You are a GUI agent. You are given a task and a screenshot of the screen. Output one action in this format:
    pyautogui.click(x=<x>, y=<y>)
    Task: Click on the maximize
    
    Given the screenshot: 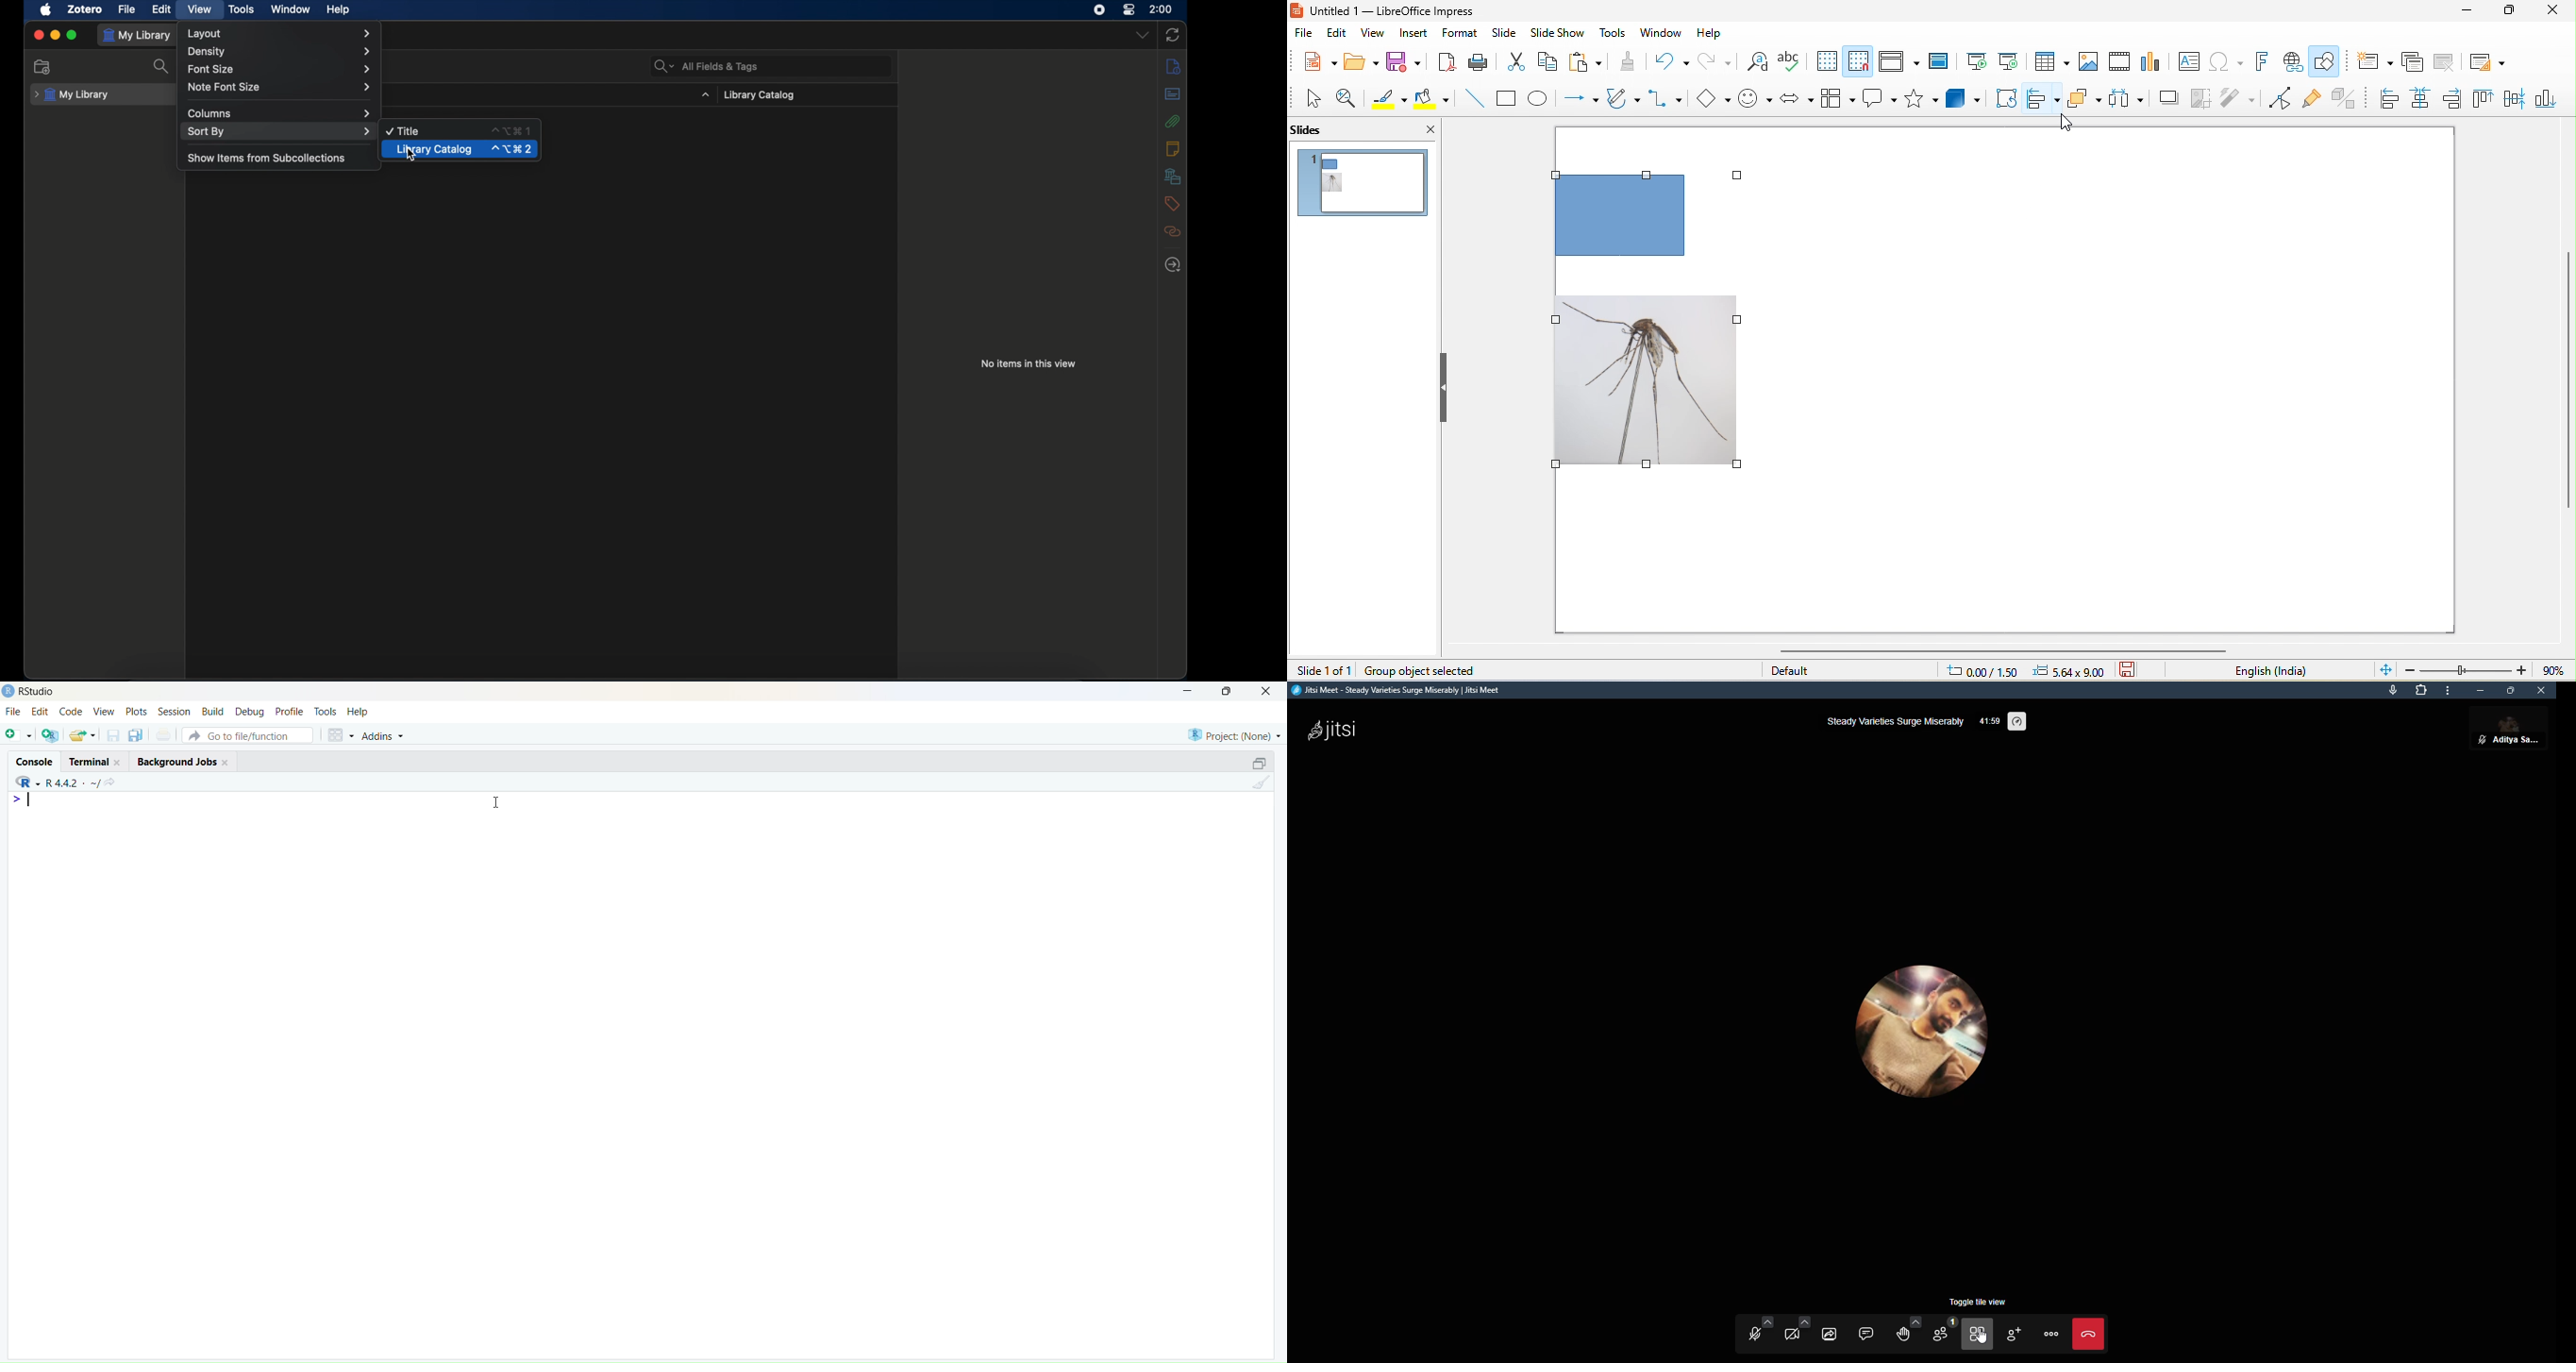 What is the action you would take?
    pyautogui.click(x=2508, y=11)
    